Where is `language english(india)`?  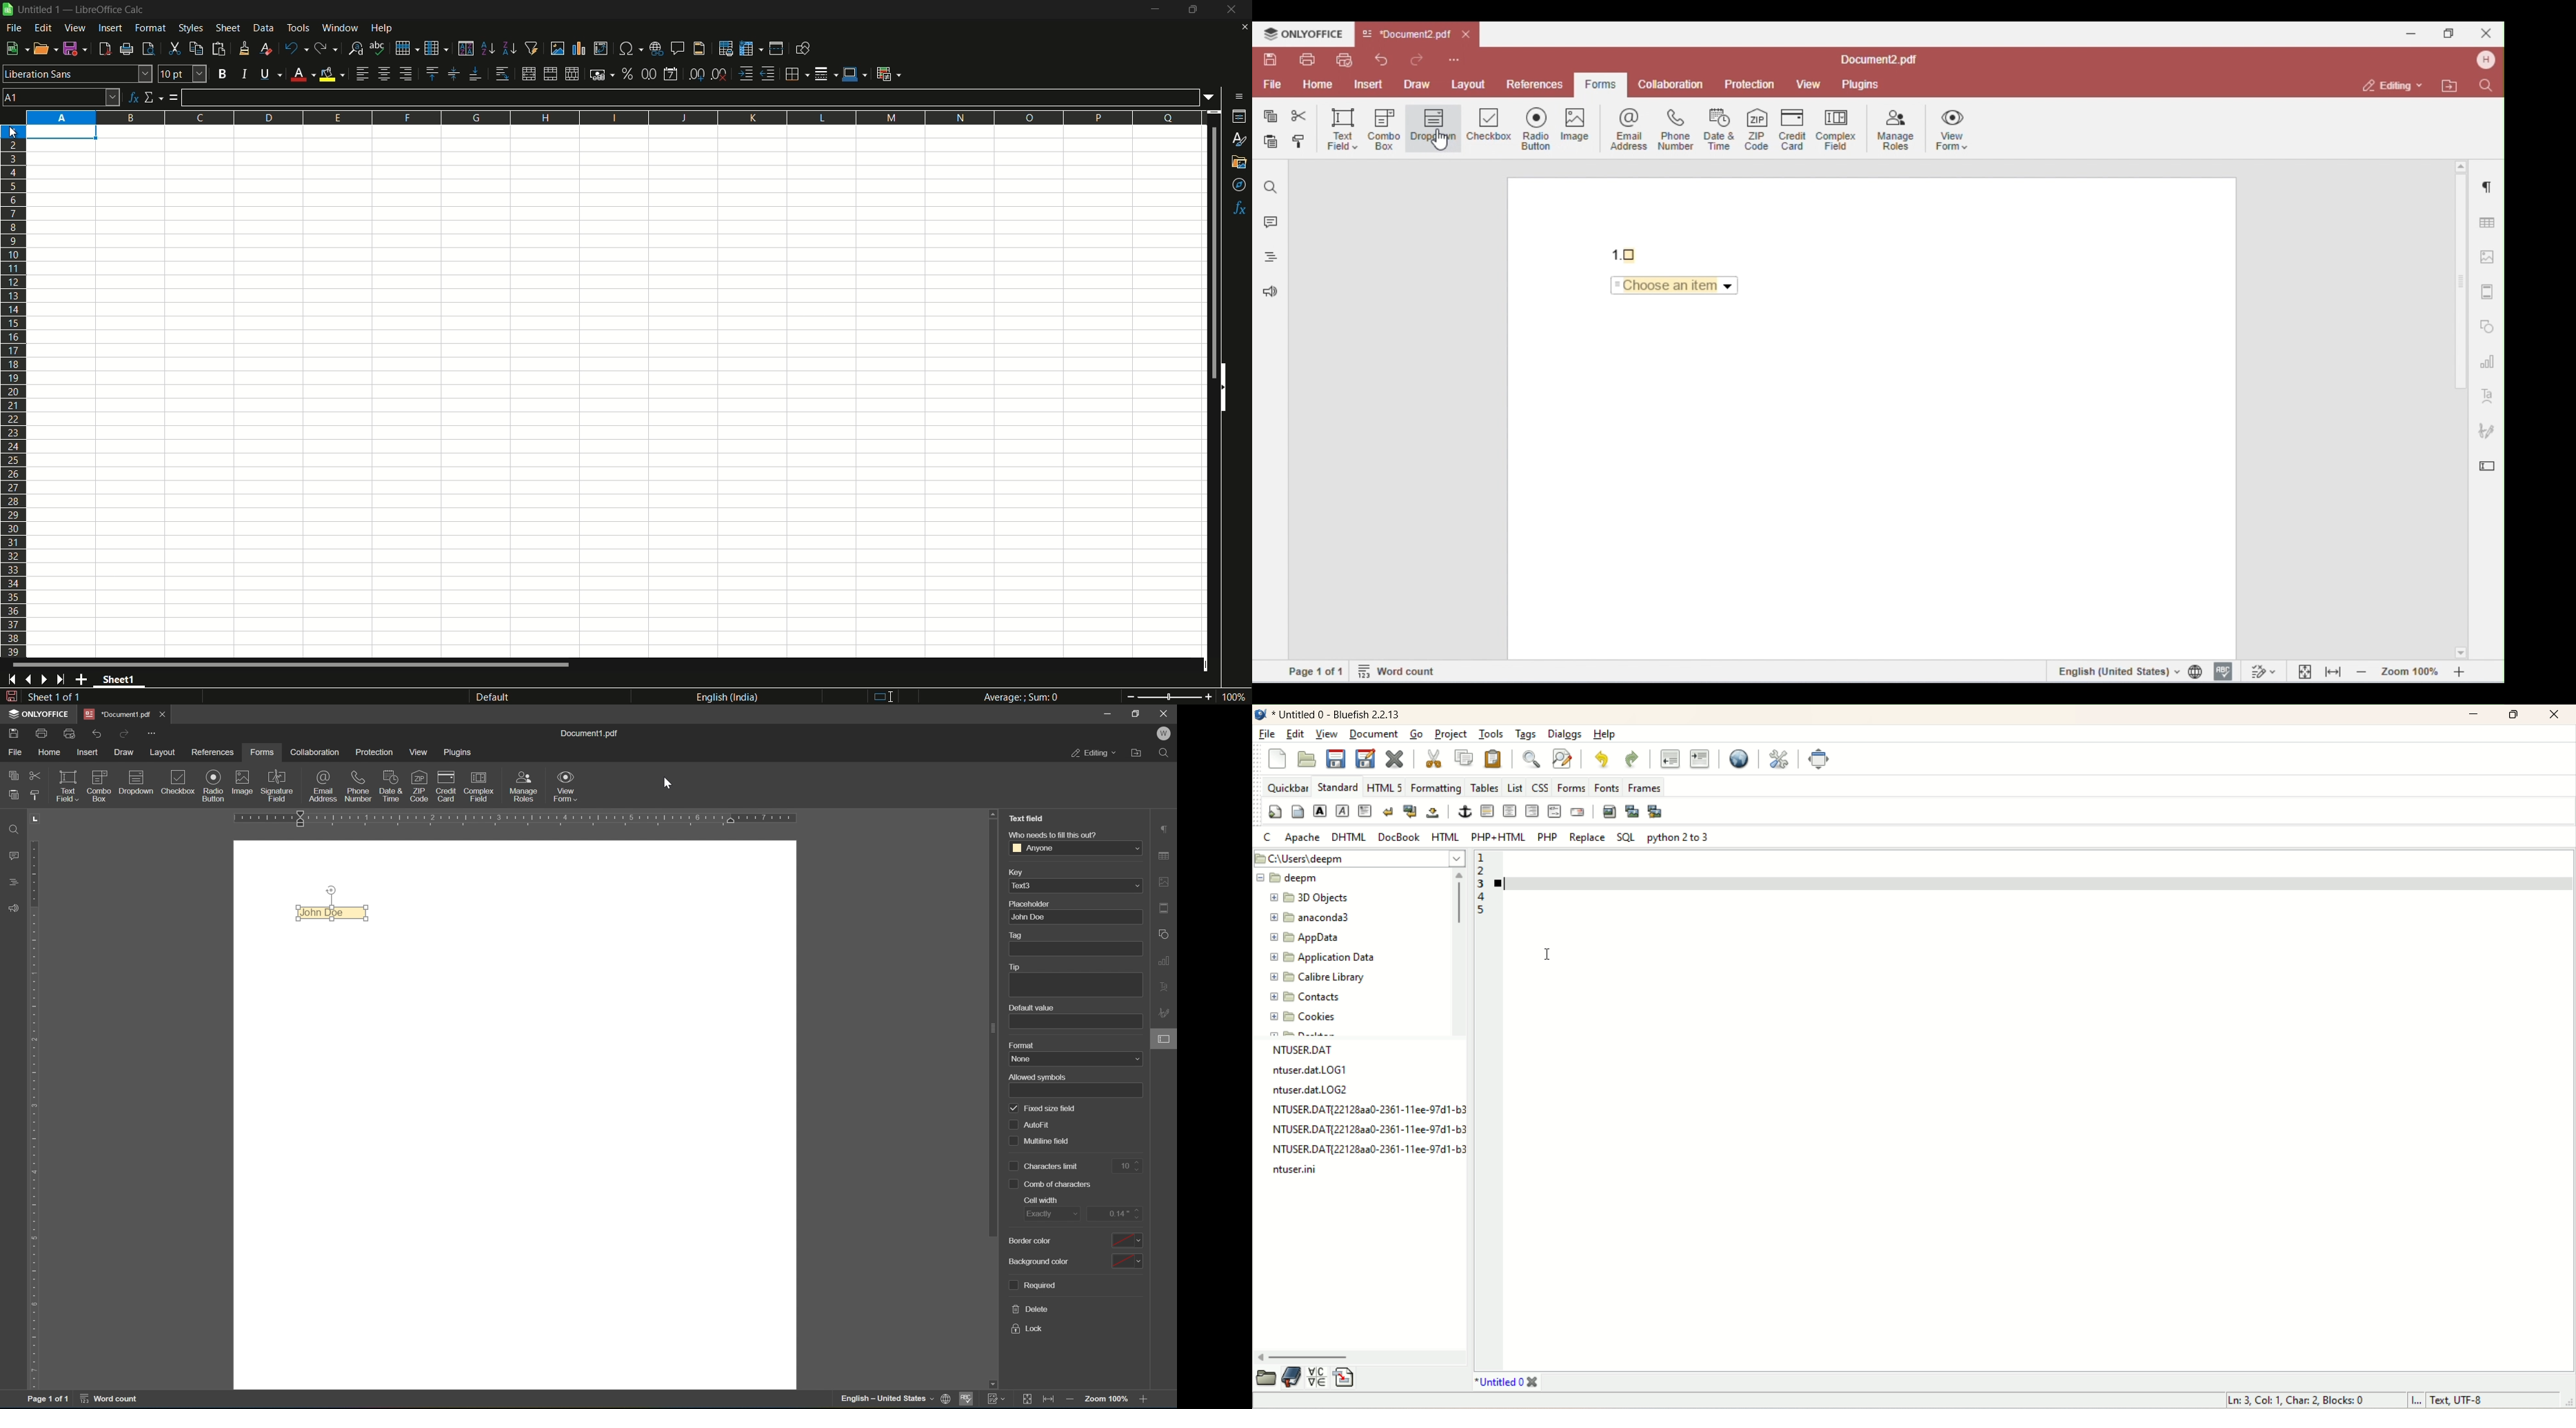 language english(india) is located at coordinates (724, 697).